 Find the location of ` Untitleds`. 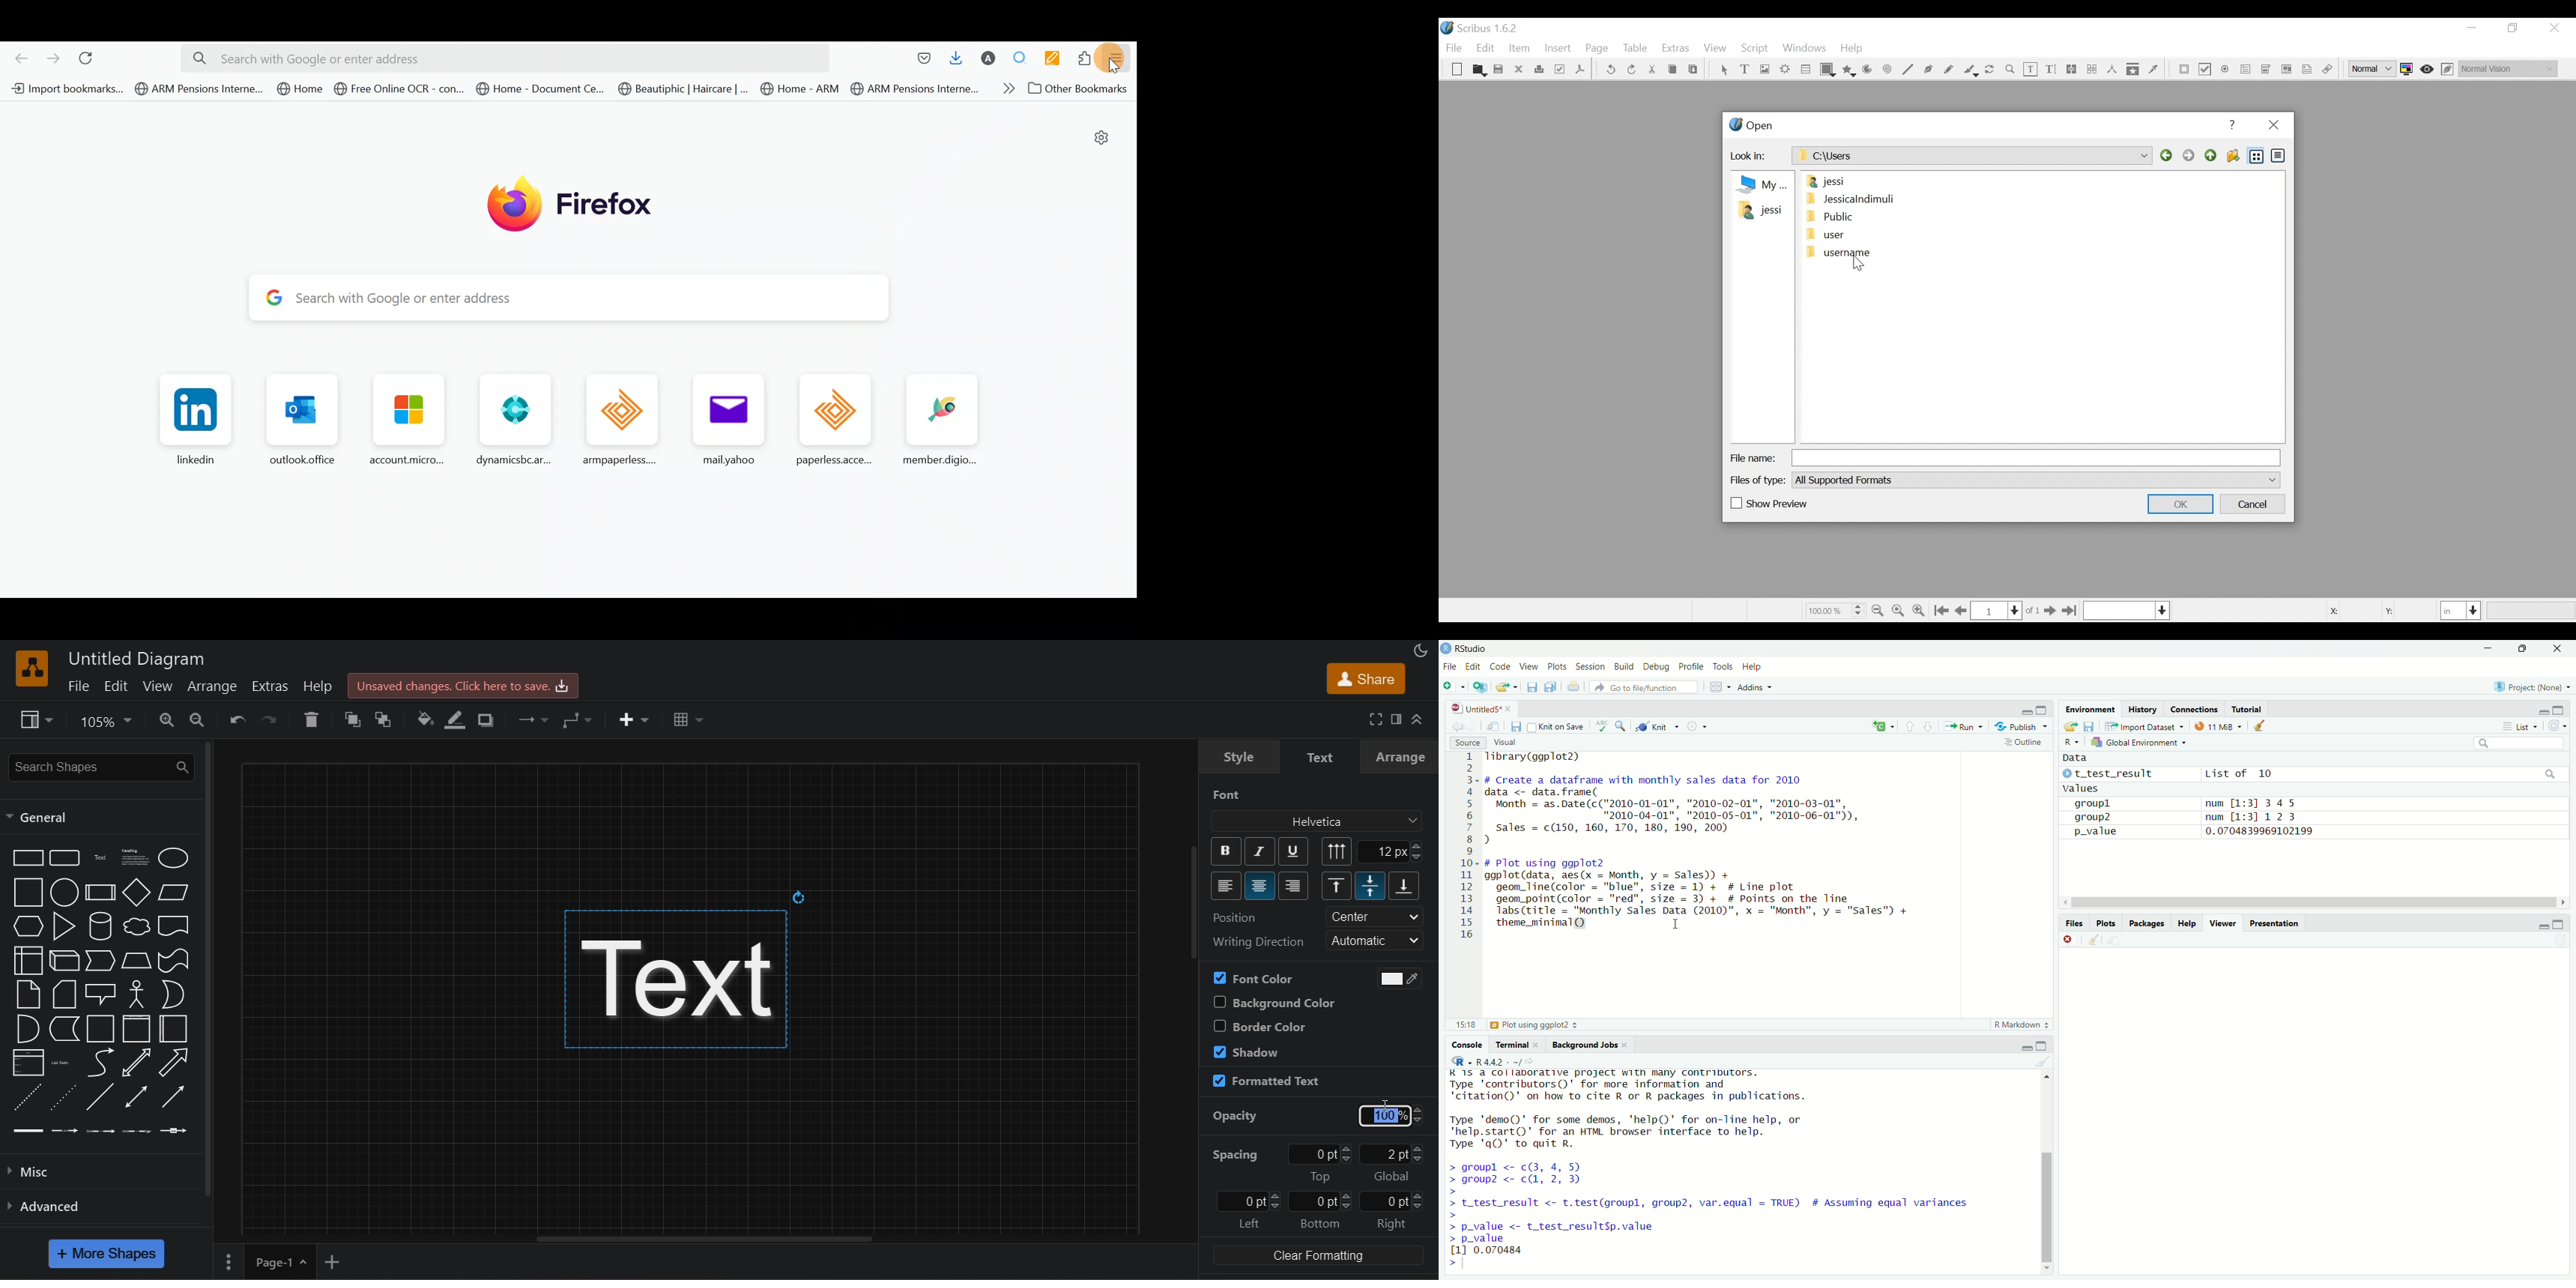

 Untitleds is located at coordinates (1481, 707).